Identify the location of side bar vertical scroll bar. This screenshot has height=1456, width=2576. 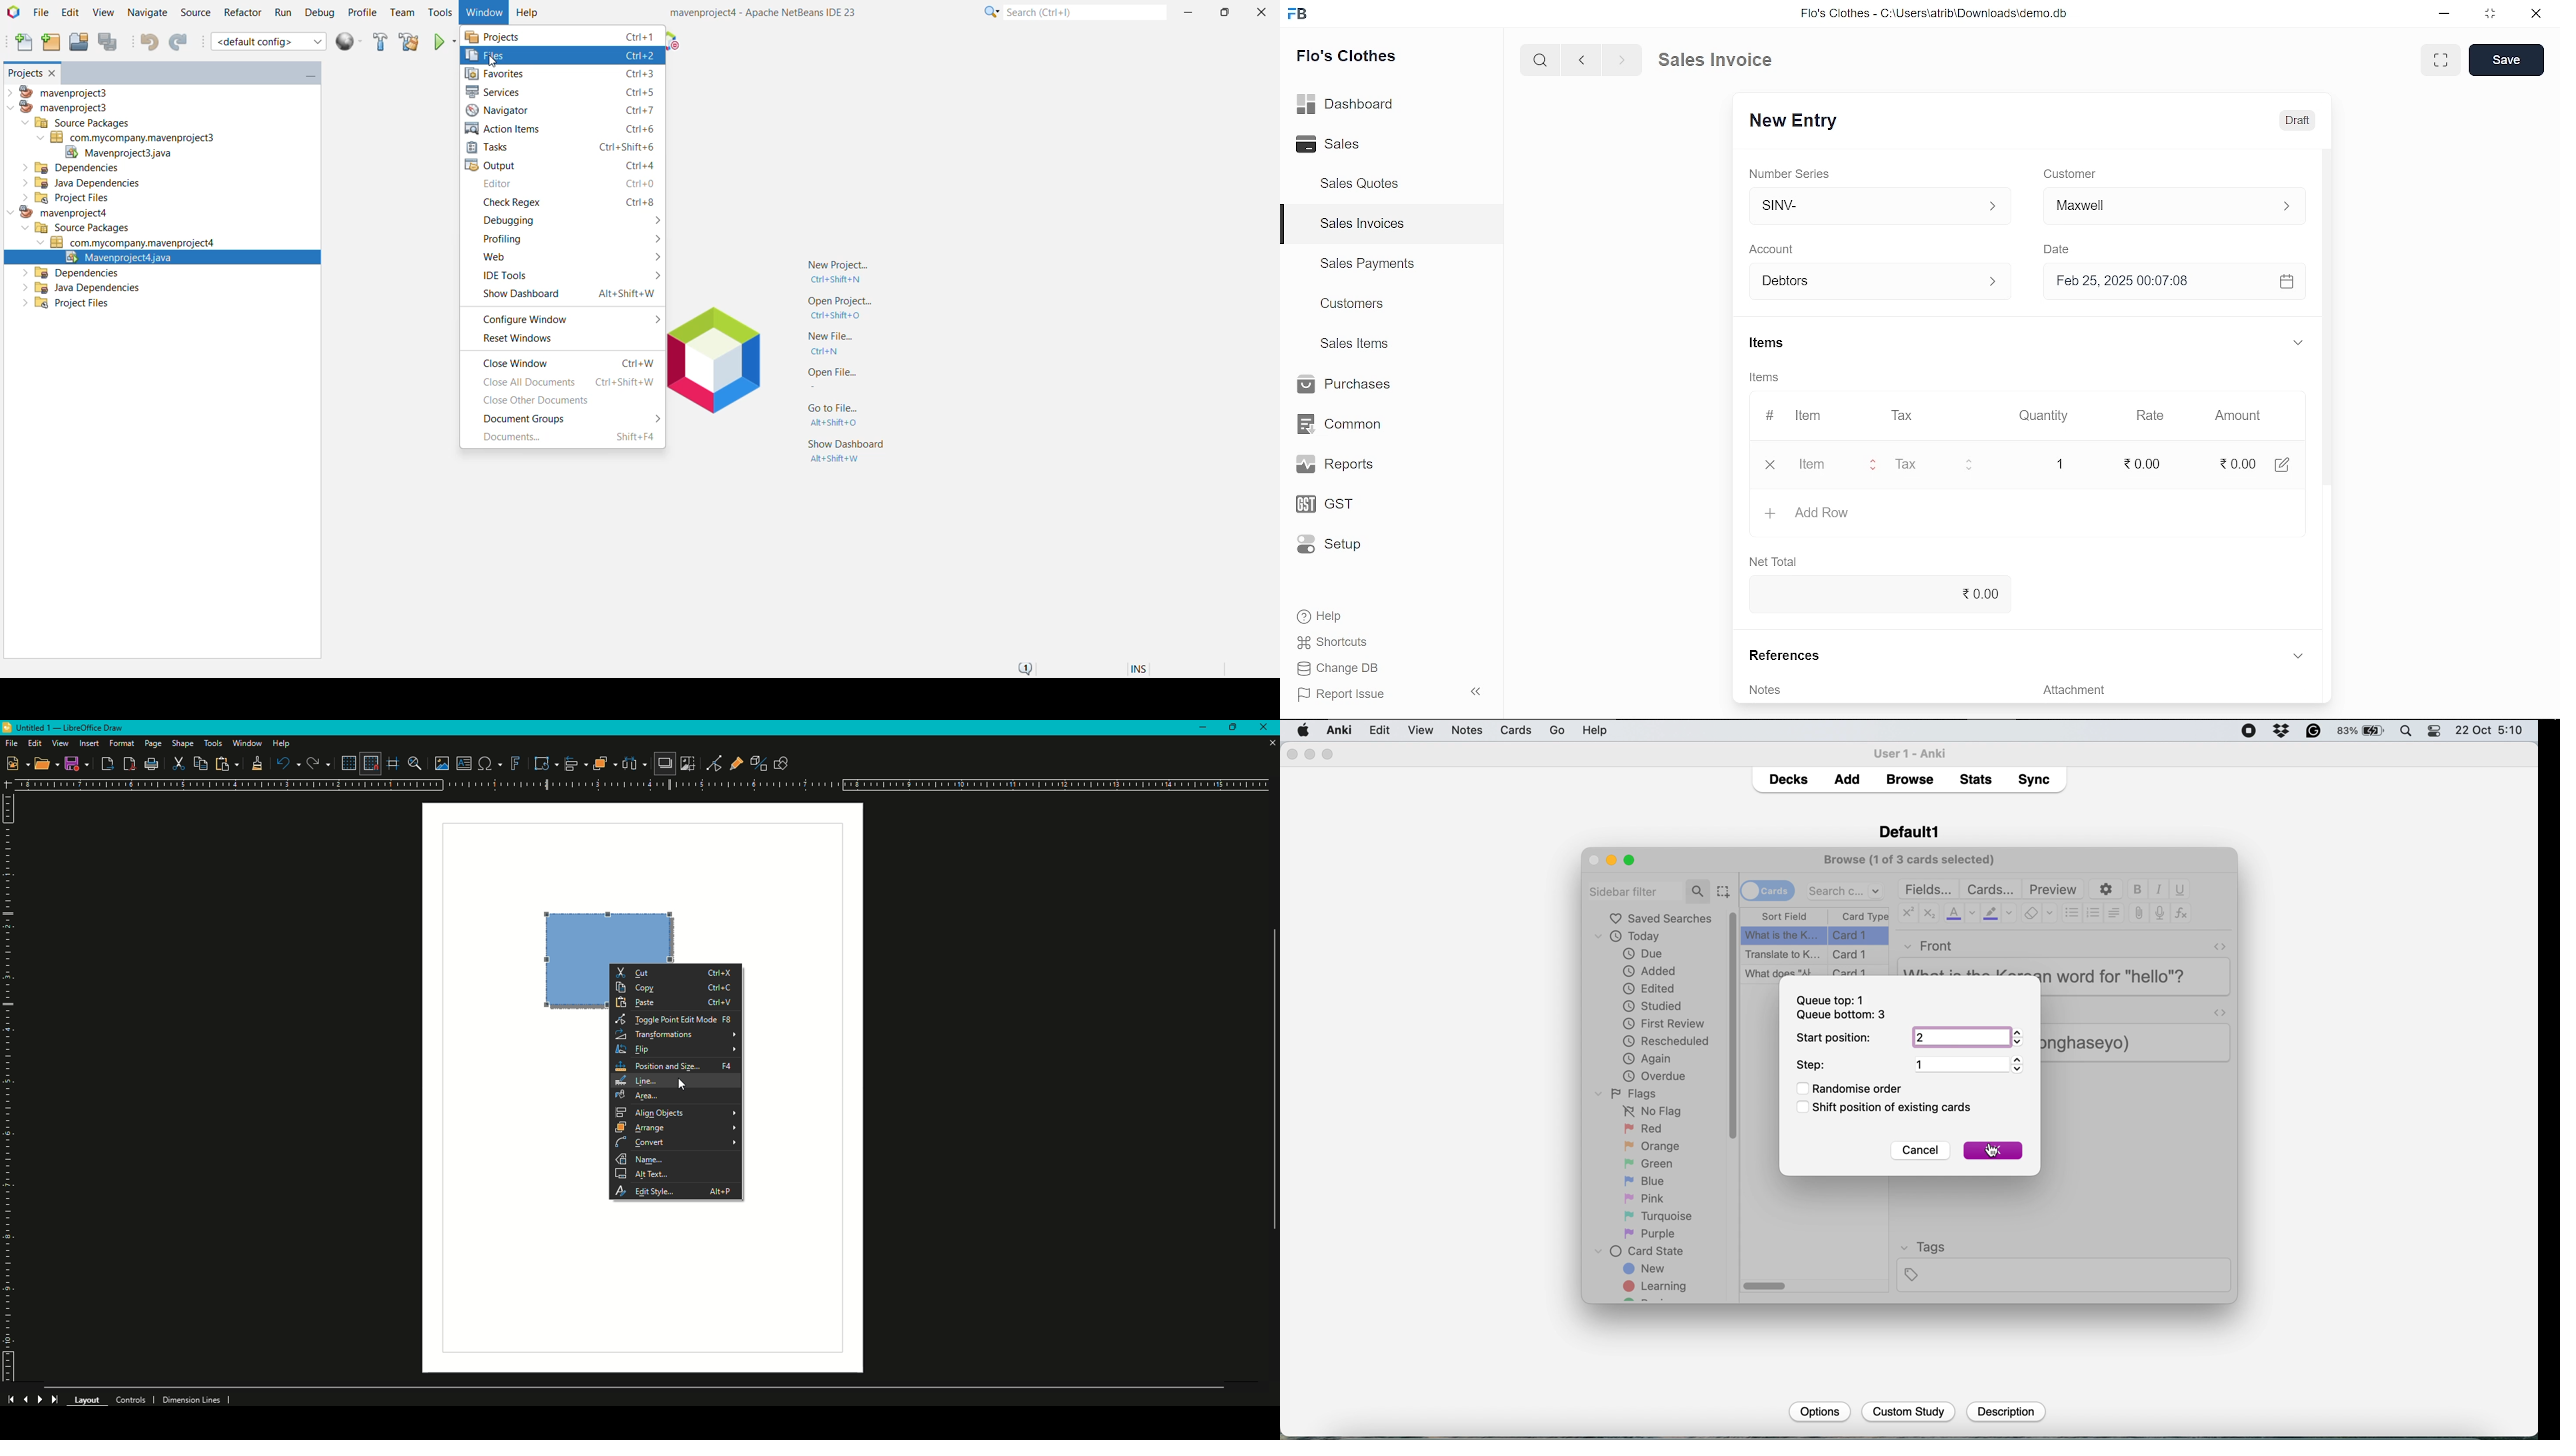
(1734, 1025).